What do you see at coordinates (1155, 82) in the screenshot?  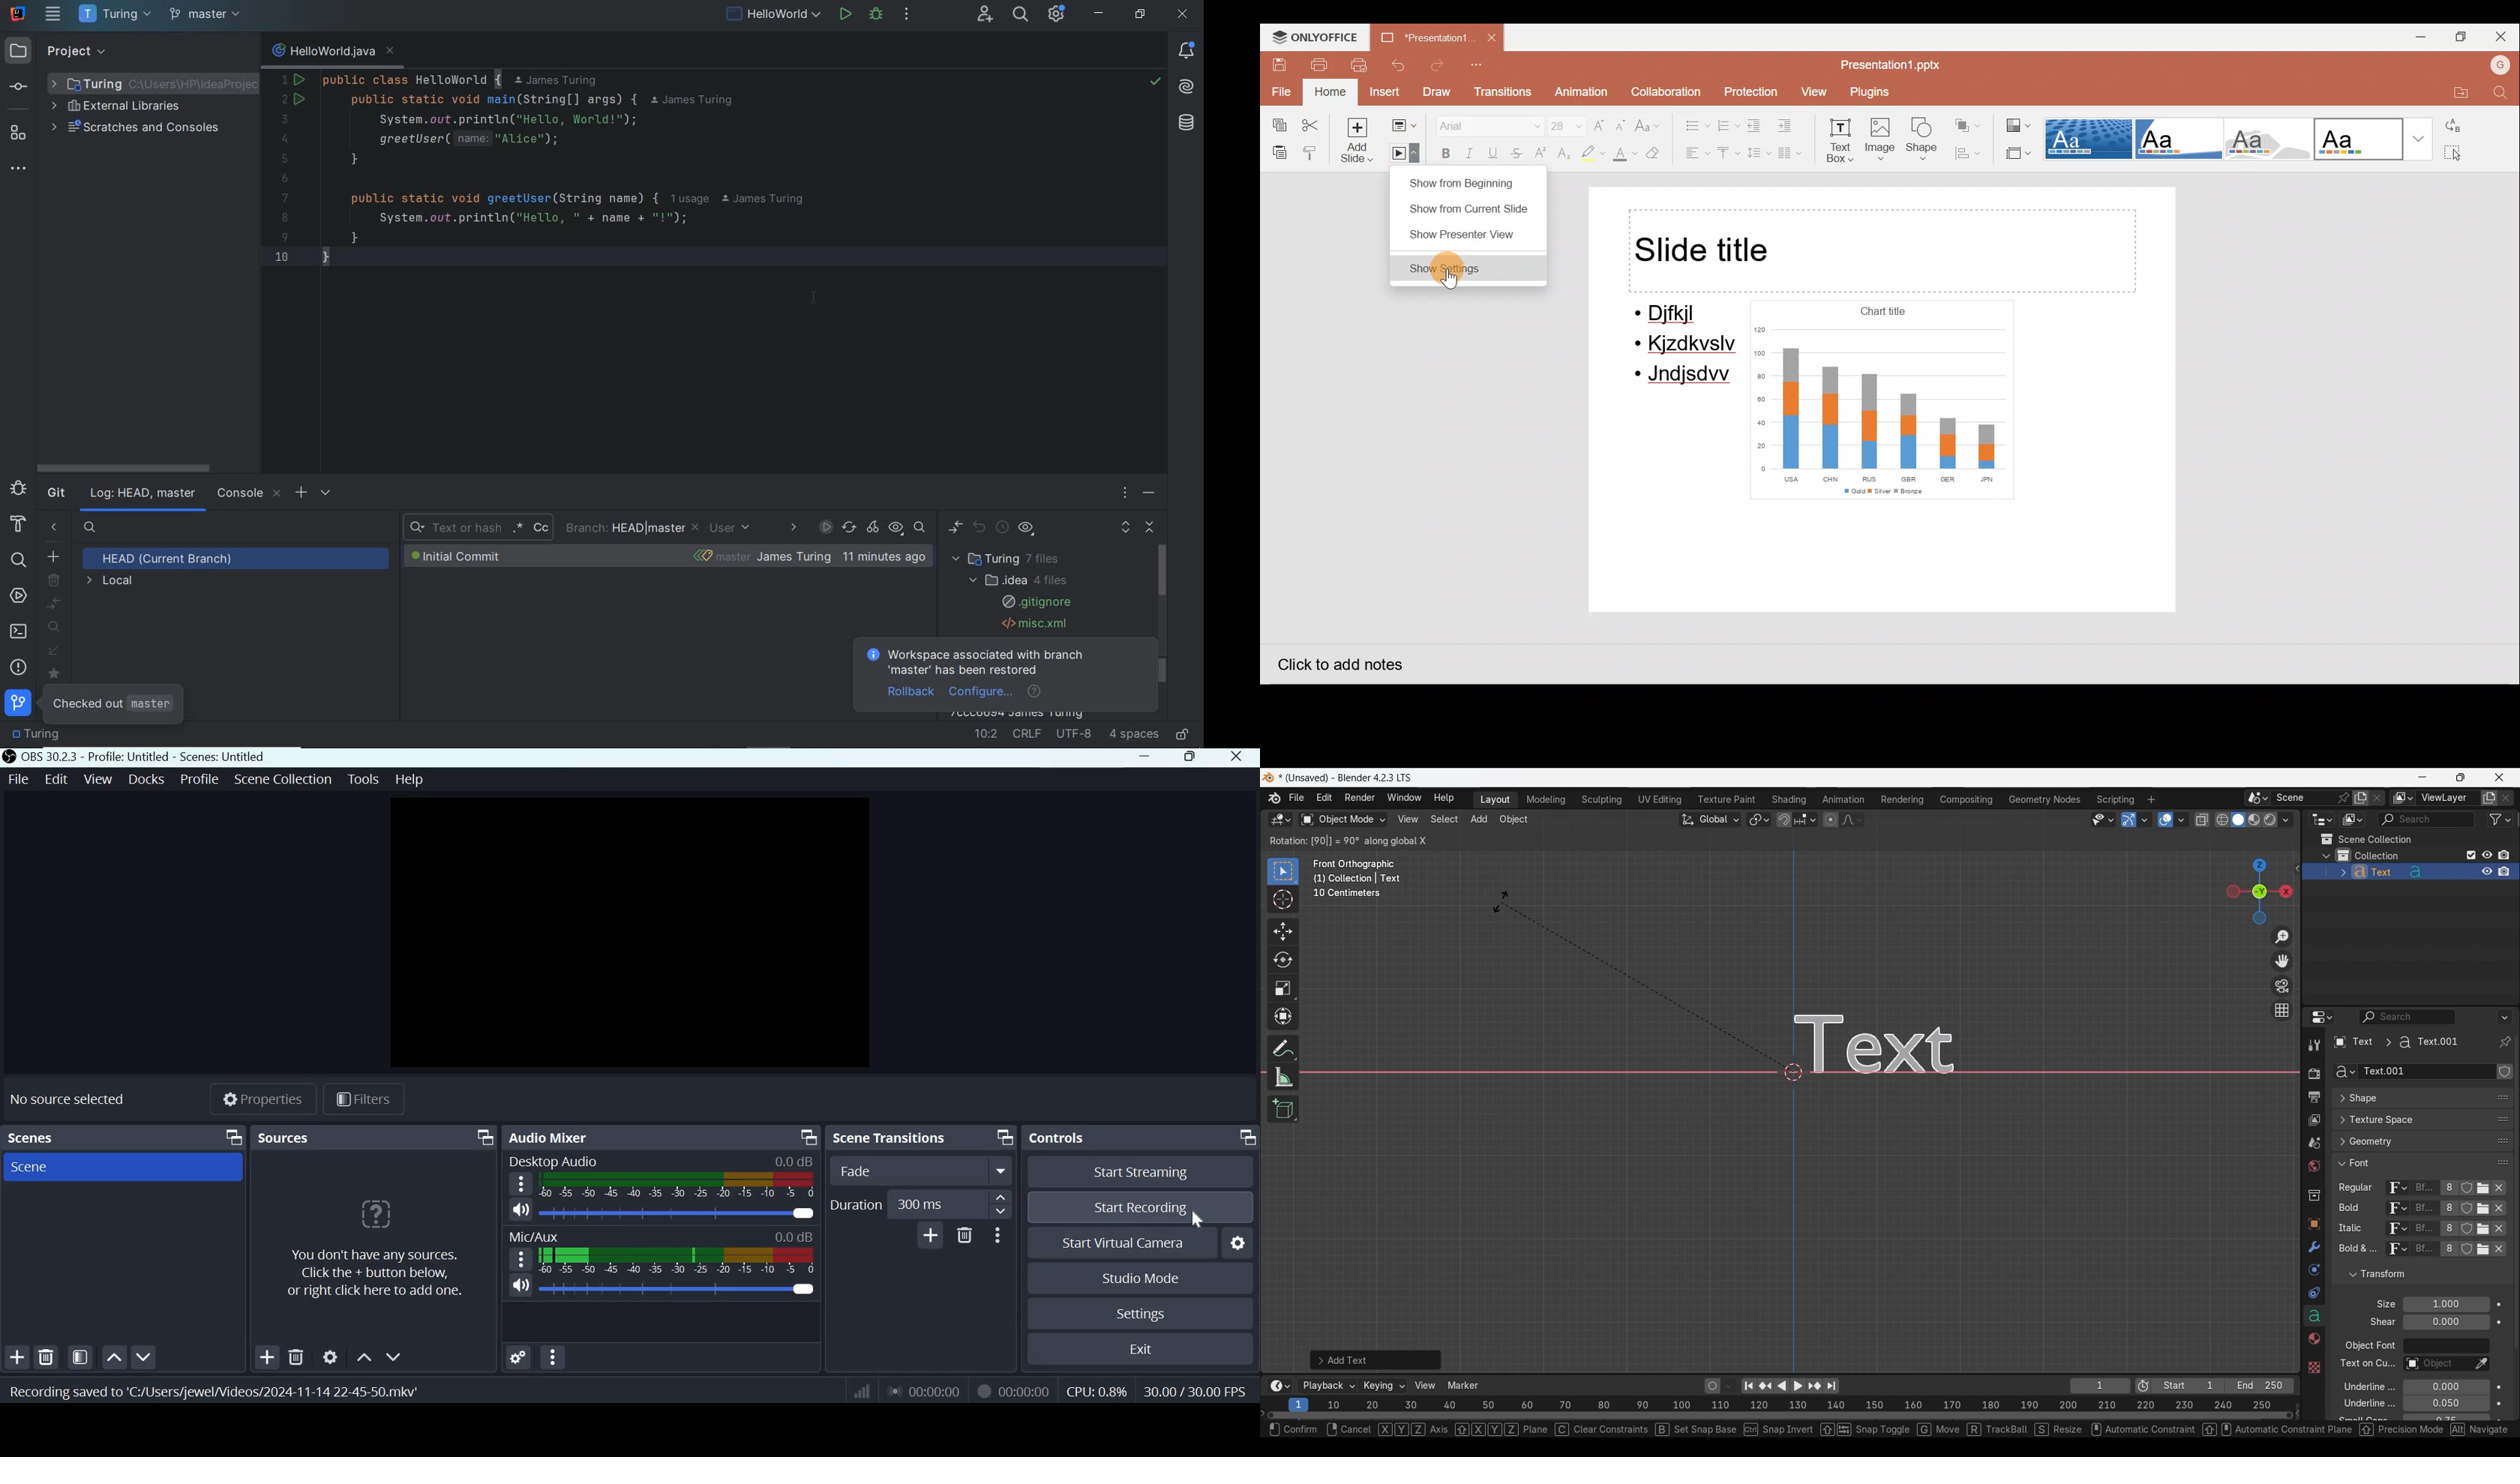 I see `no highlighted error` at bounding box center [1155, 82].